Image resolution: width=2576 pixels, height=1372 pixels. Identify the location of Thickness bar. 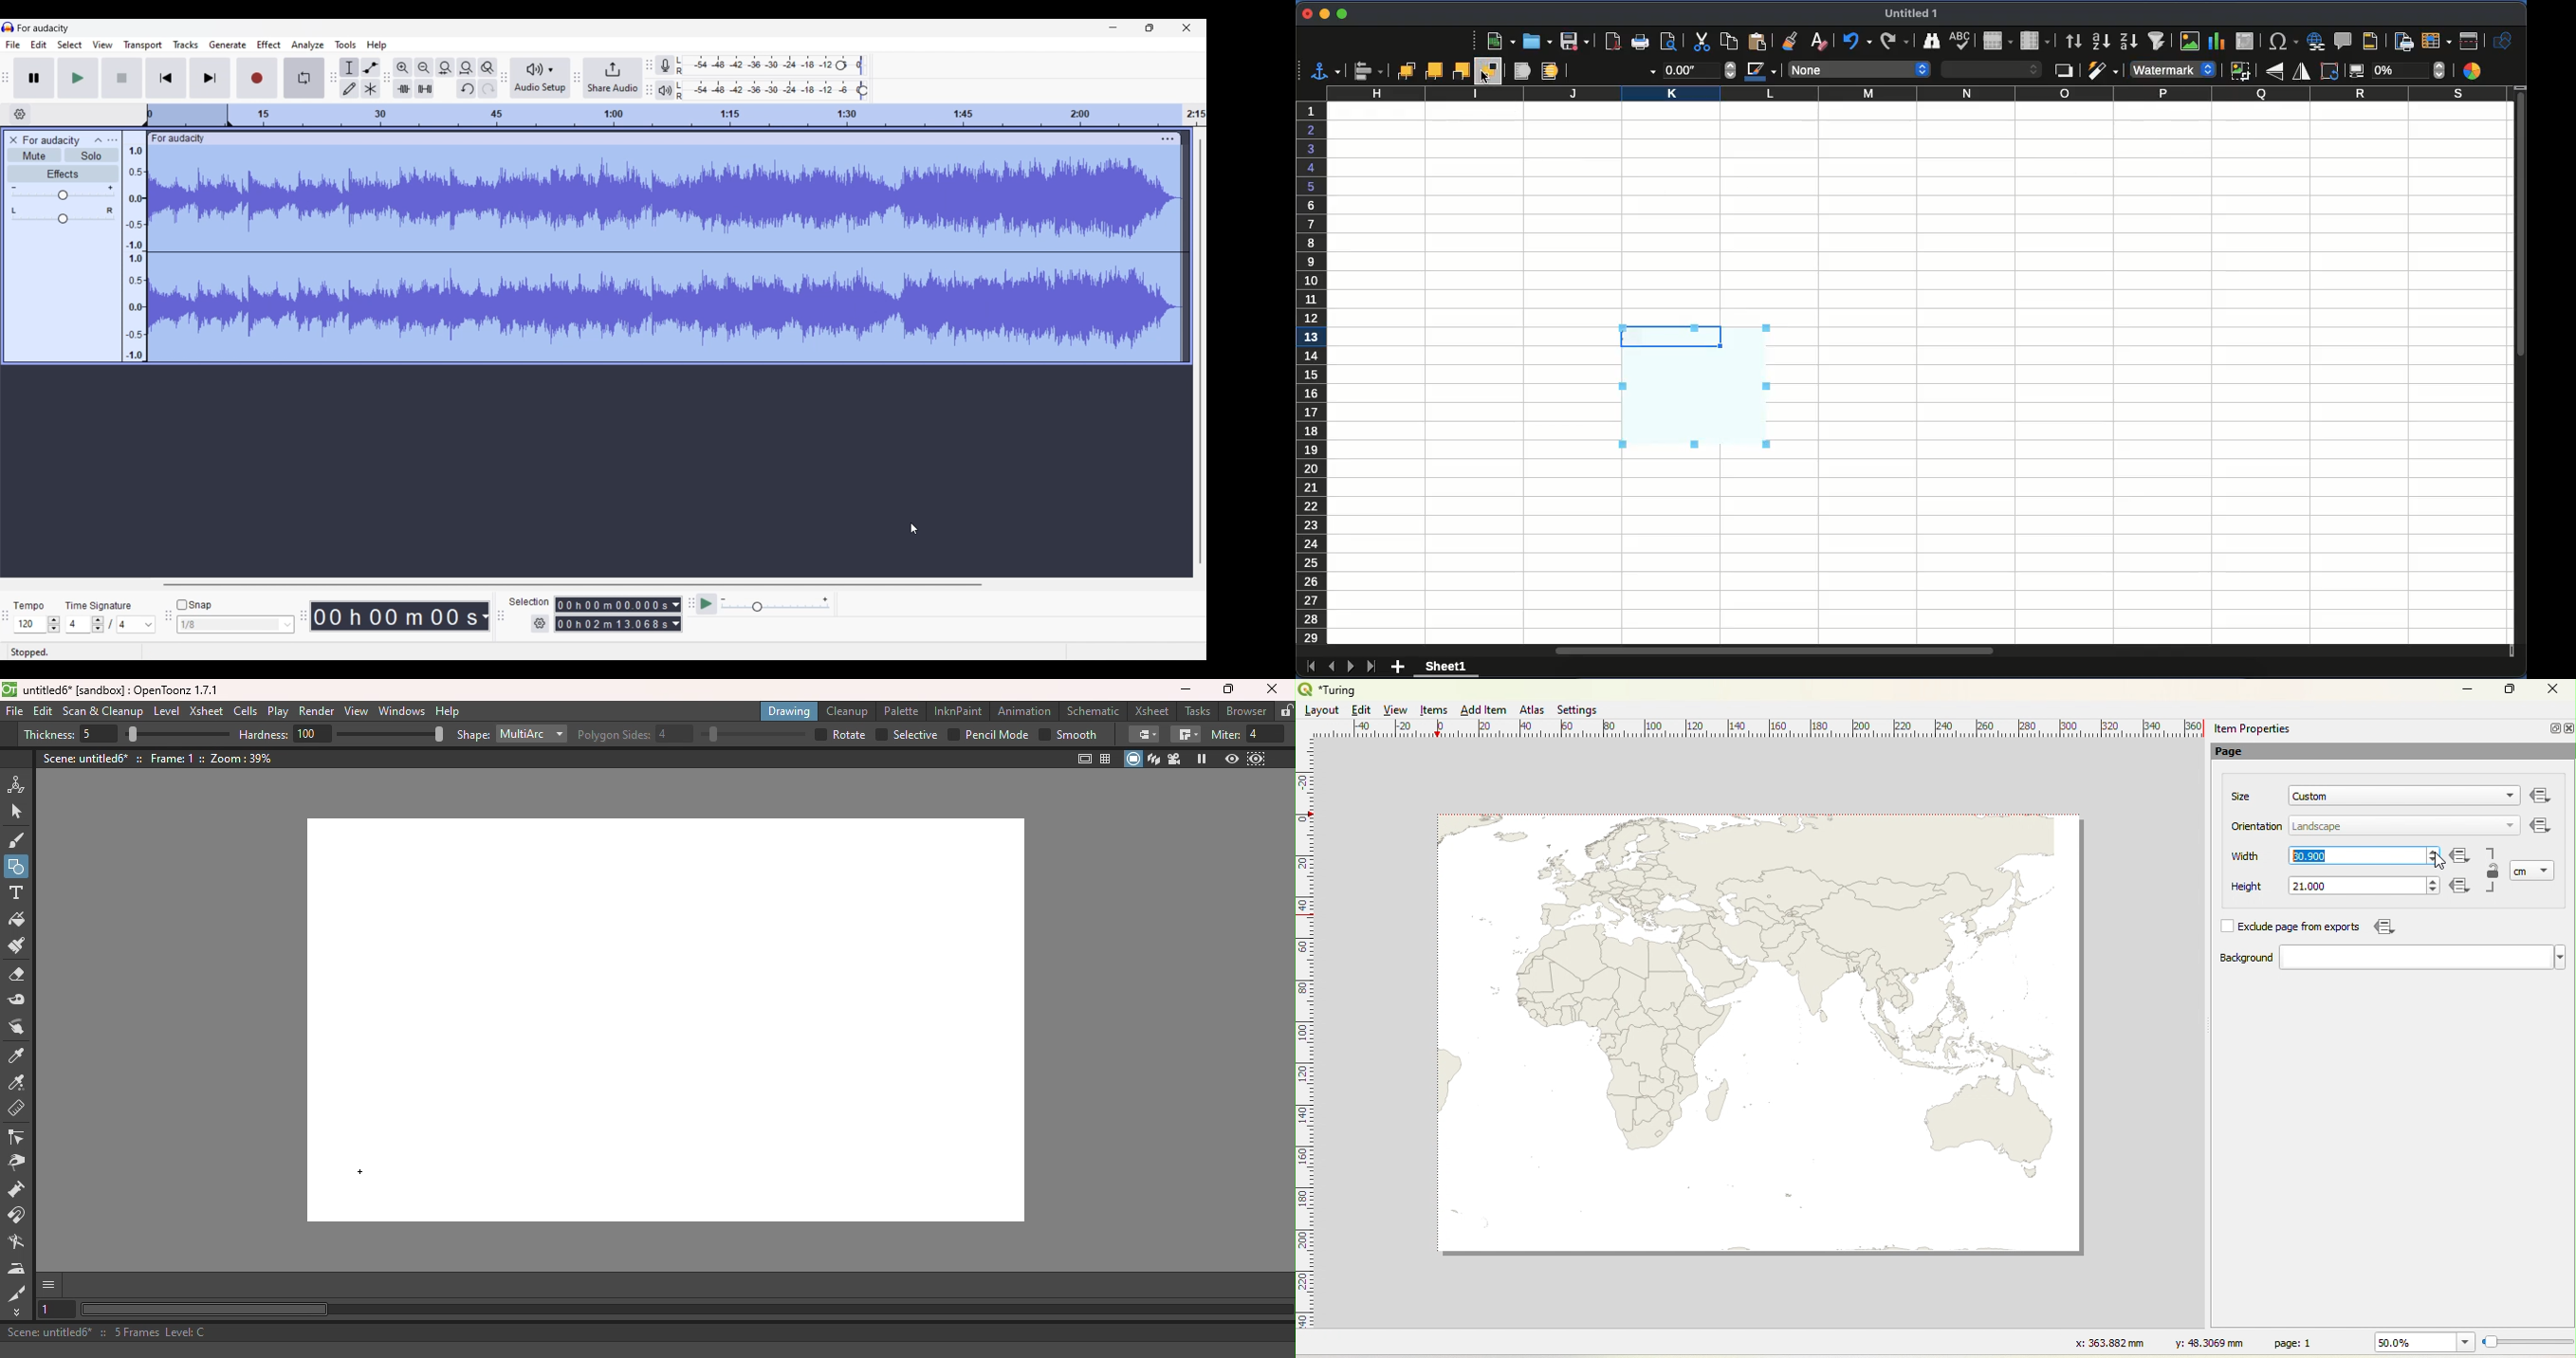
(176, 733).